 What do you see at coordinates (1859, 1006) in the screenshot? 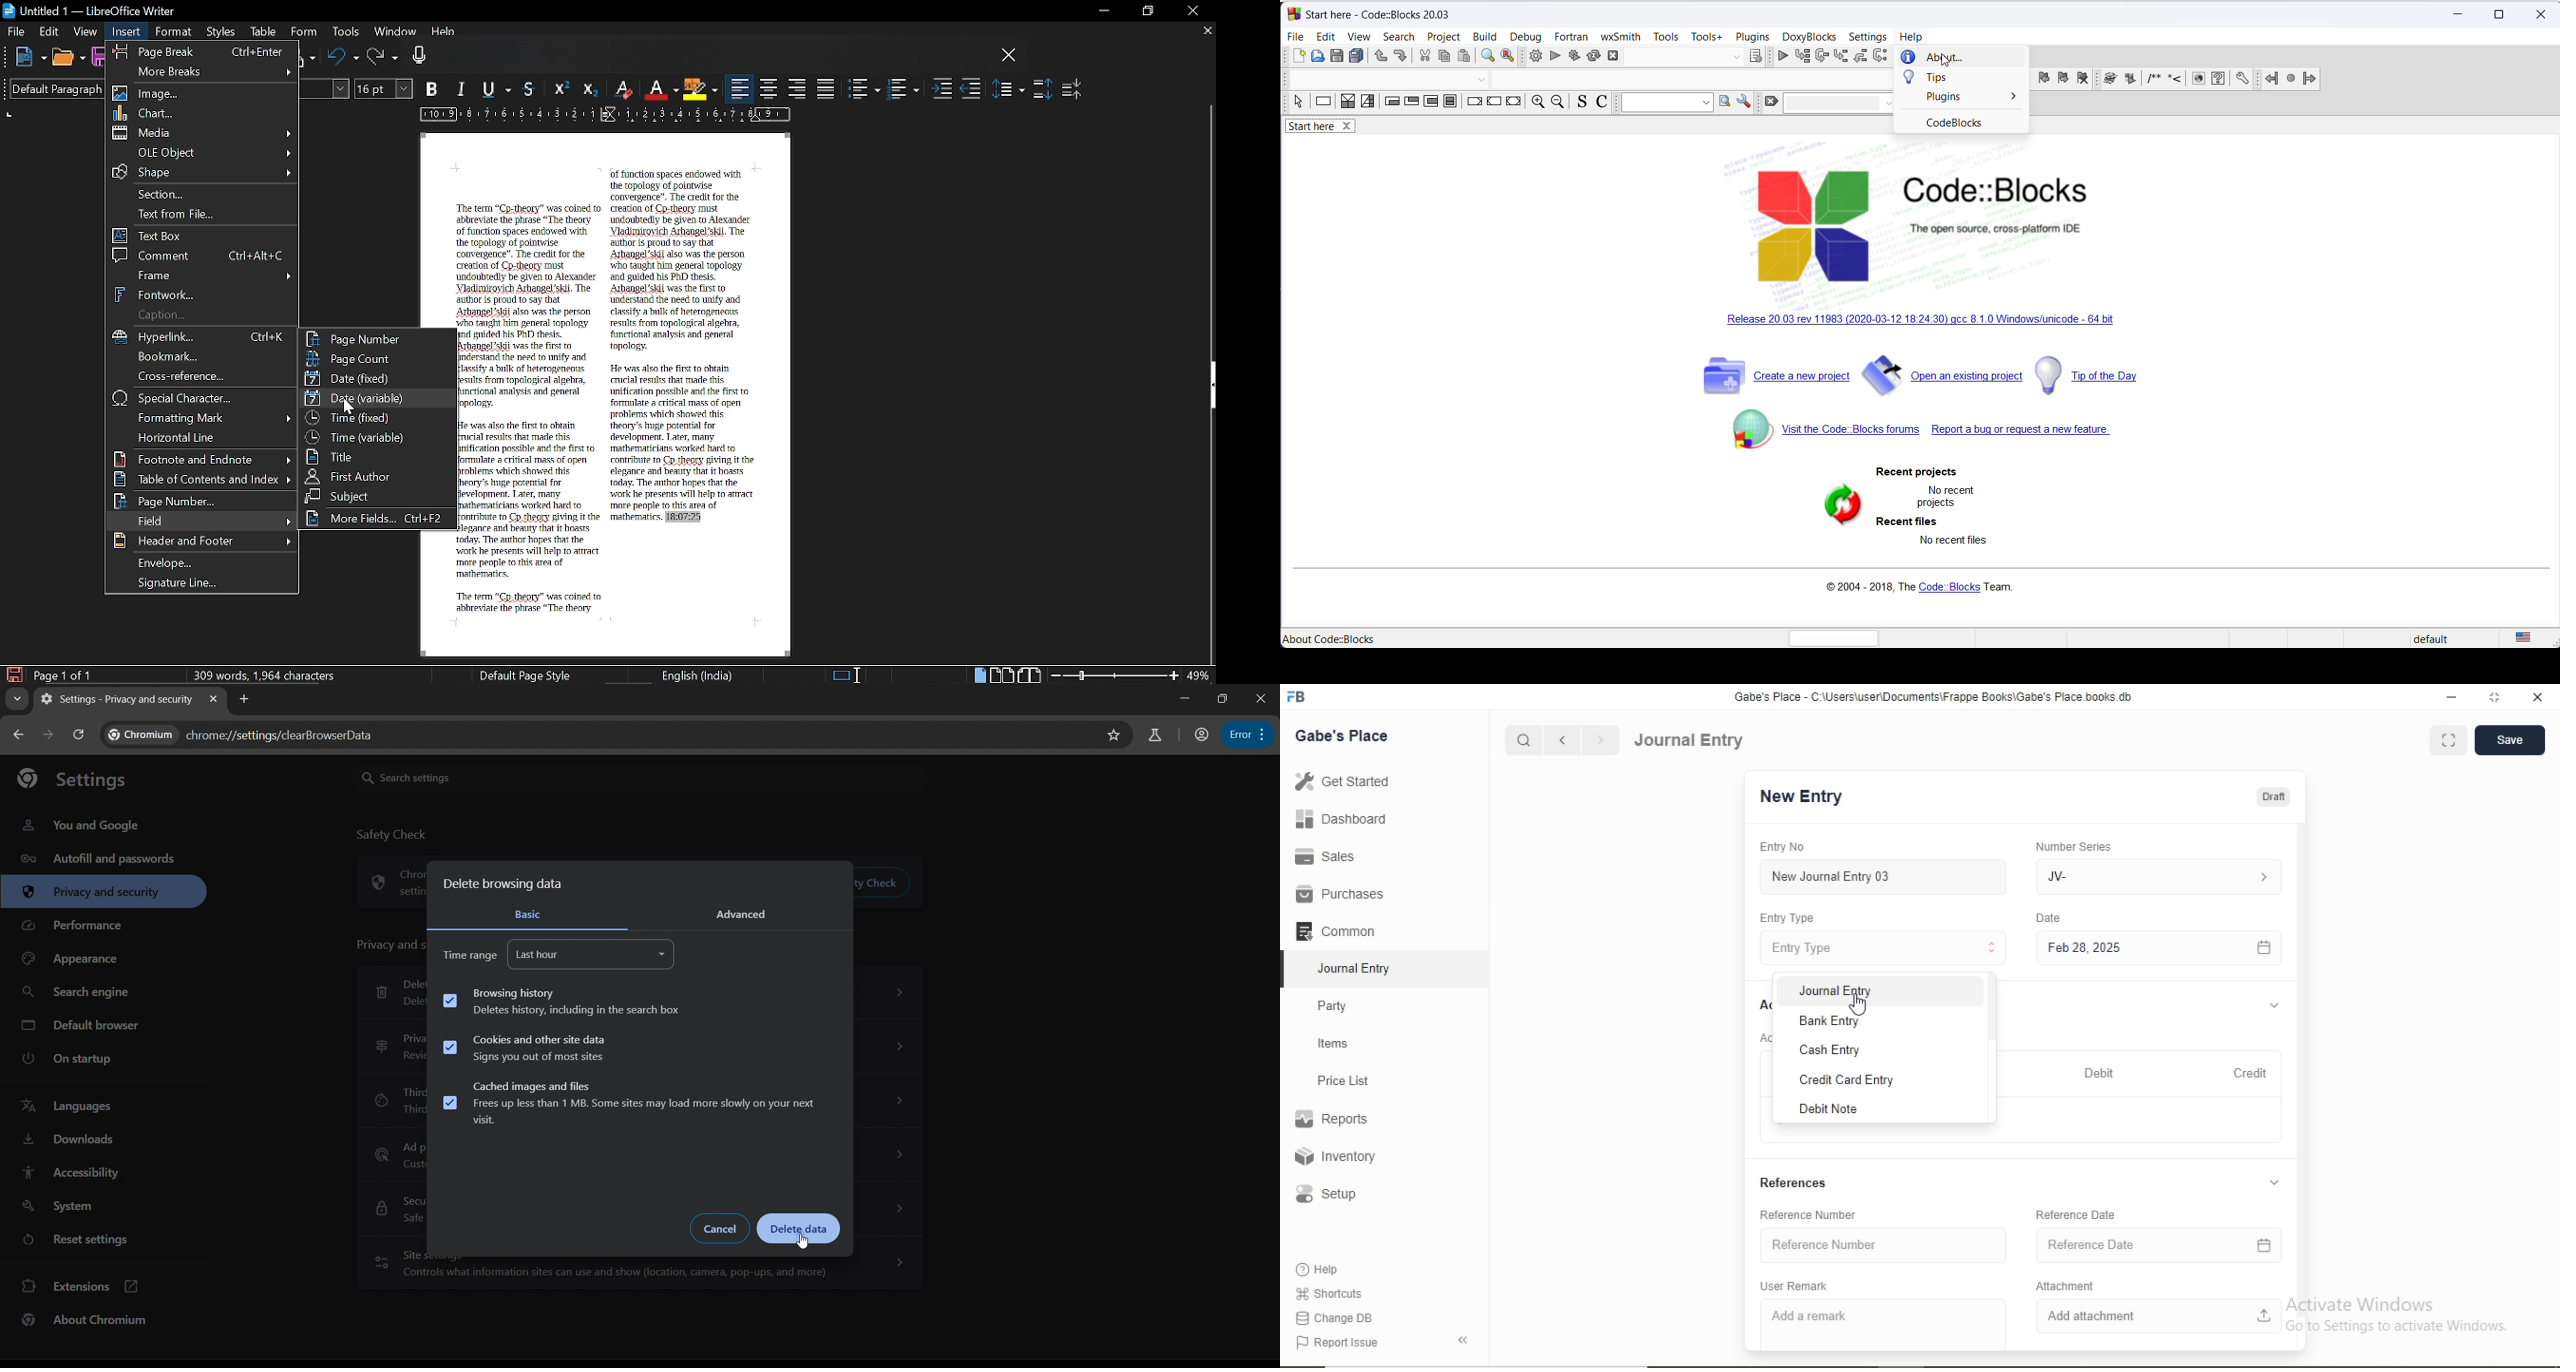
I see `Cursor` at bounding box center [1859, 1006].